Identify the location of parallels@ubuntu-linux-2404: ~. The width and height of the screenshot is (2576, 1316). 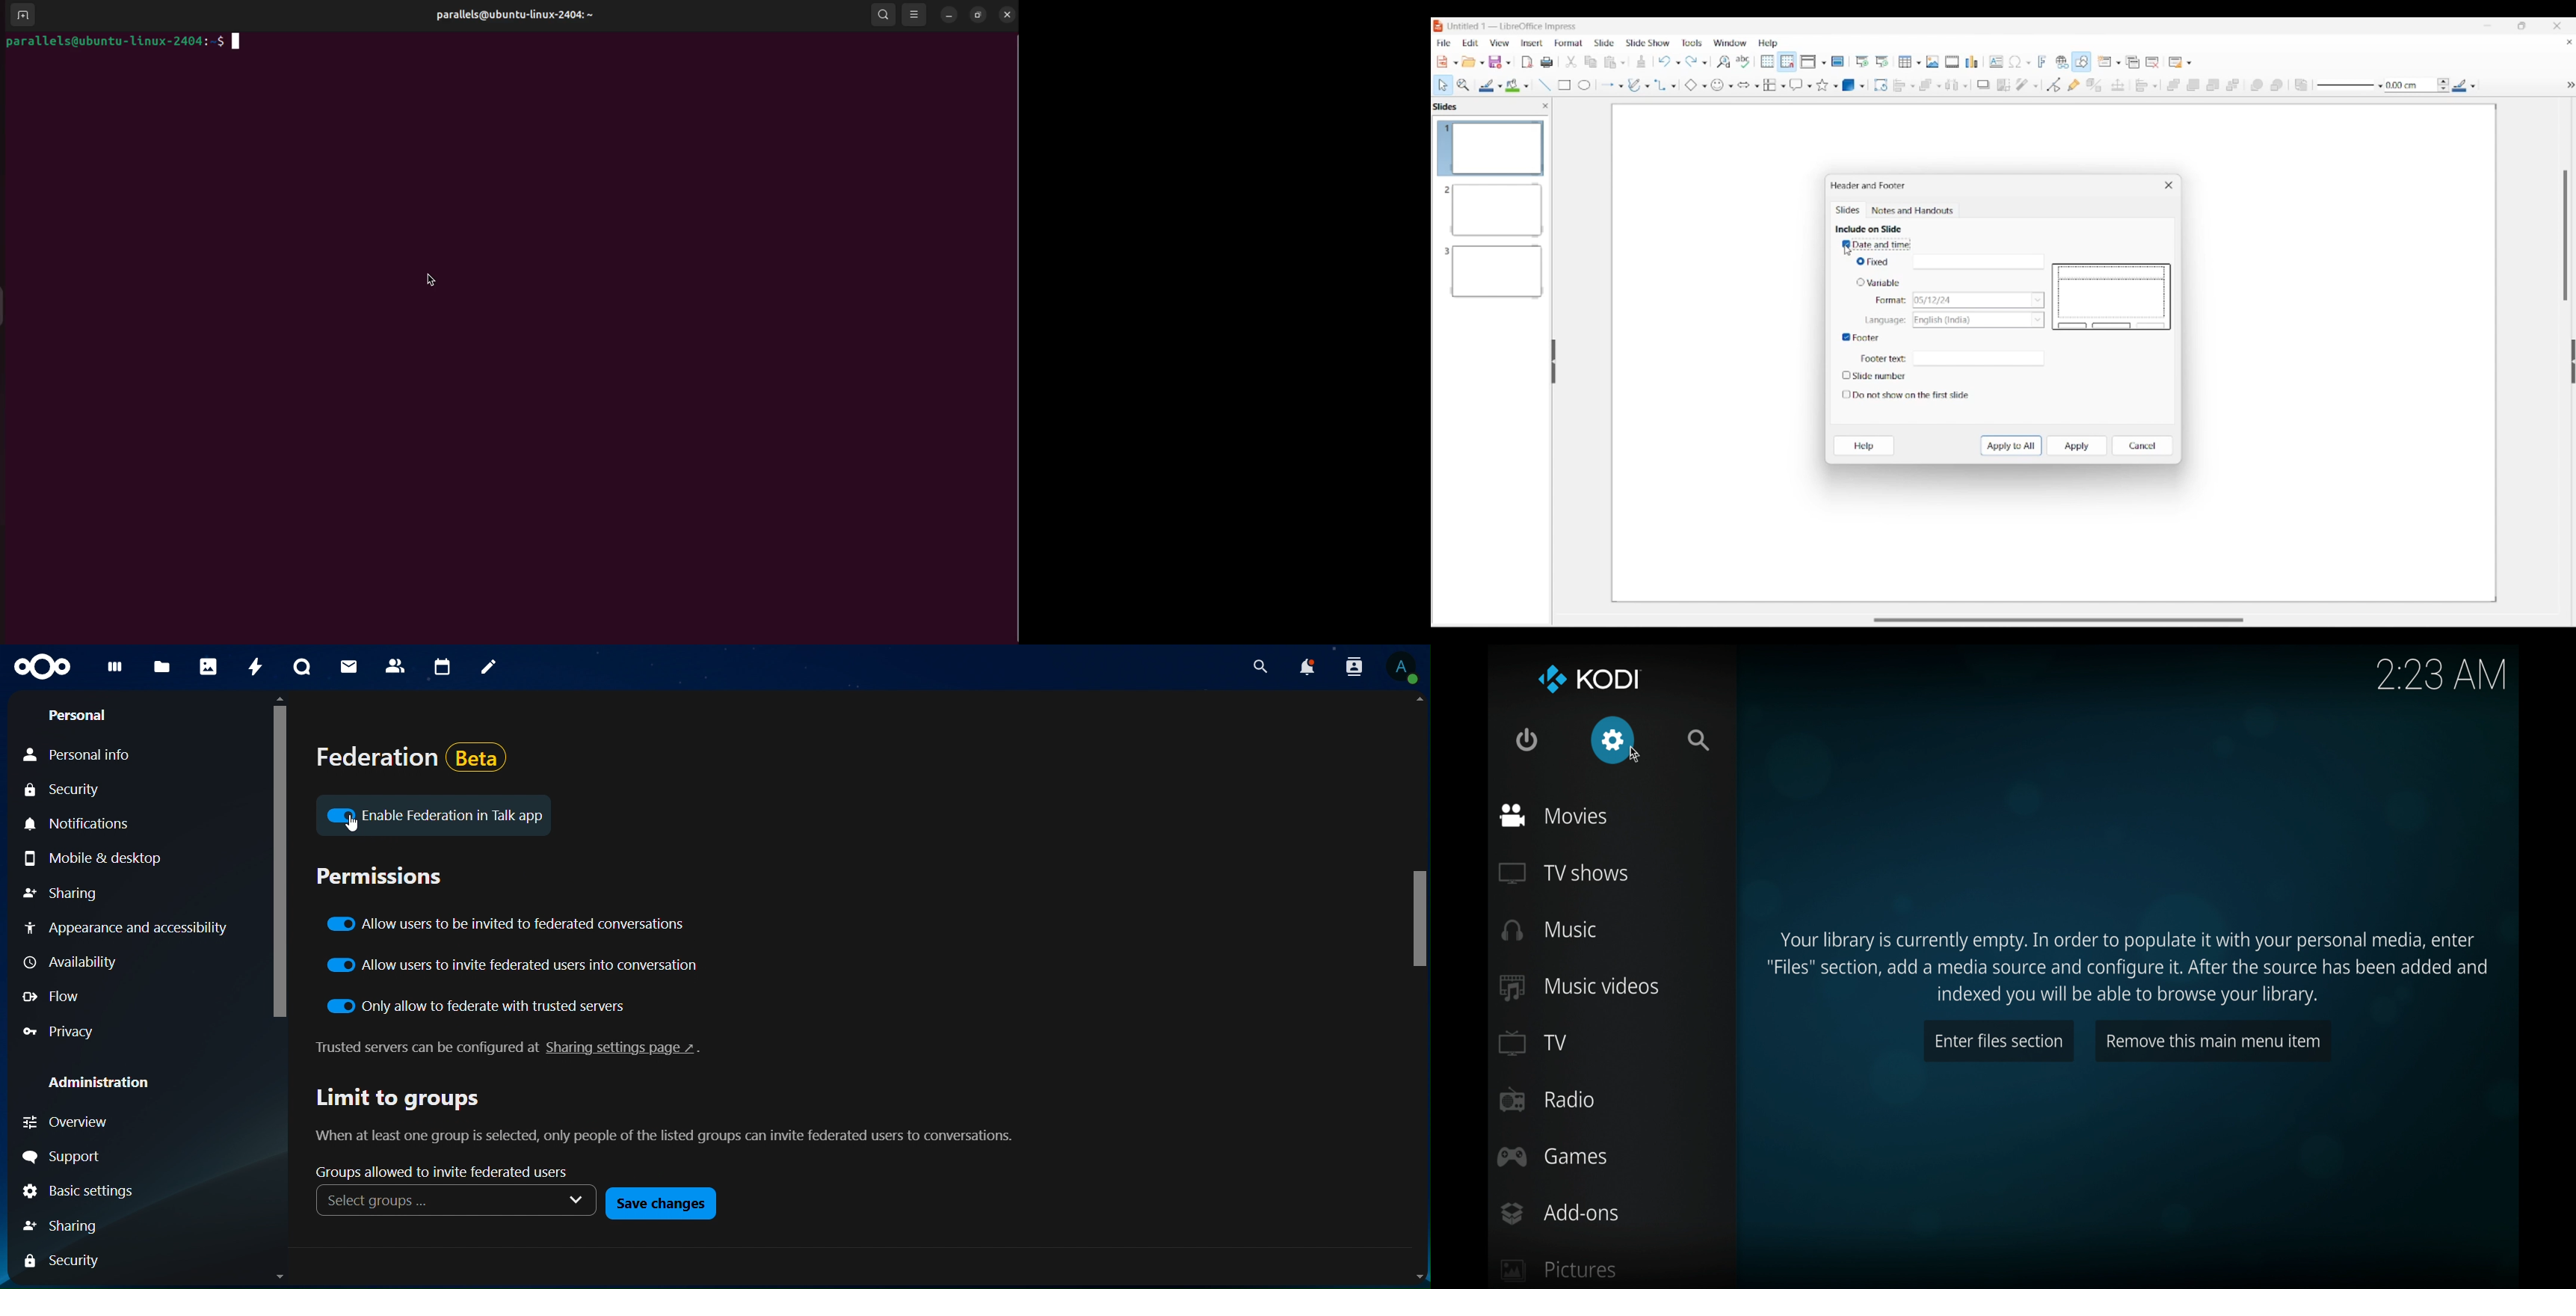
(517, 19).